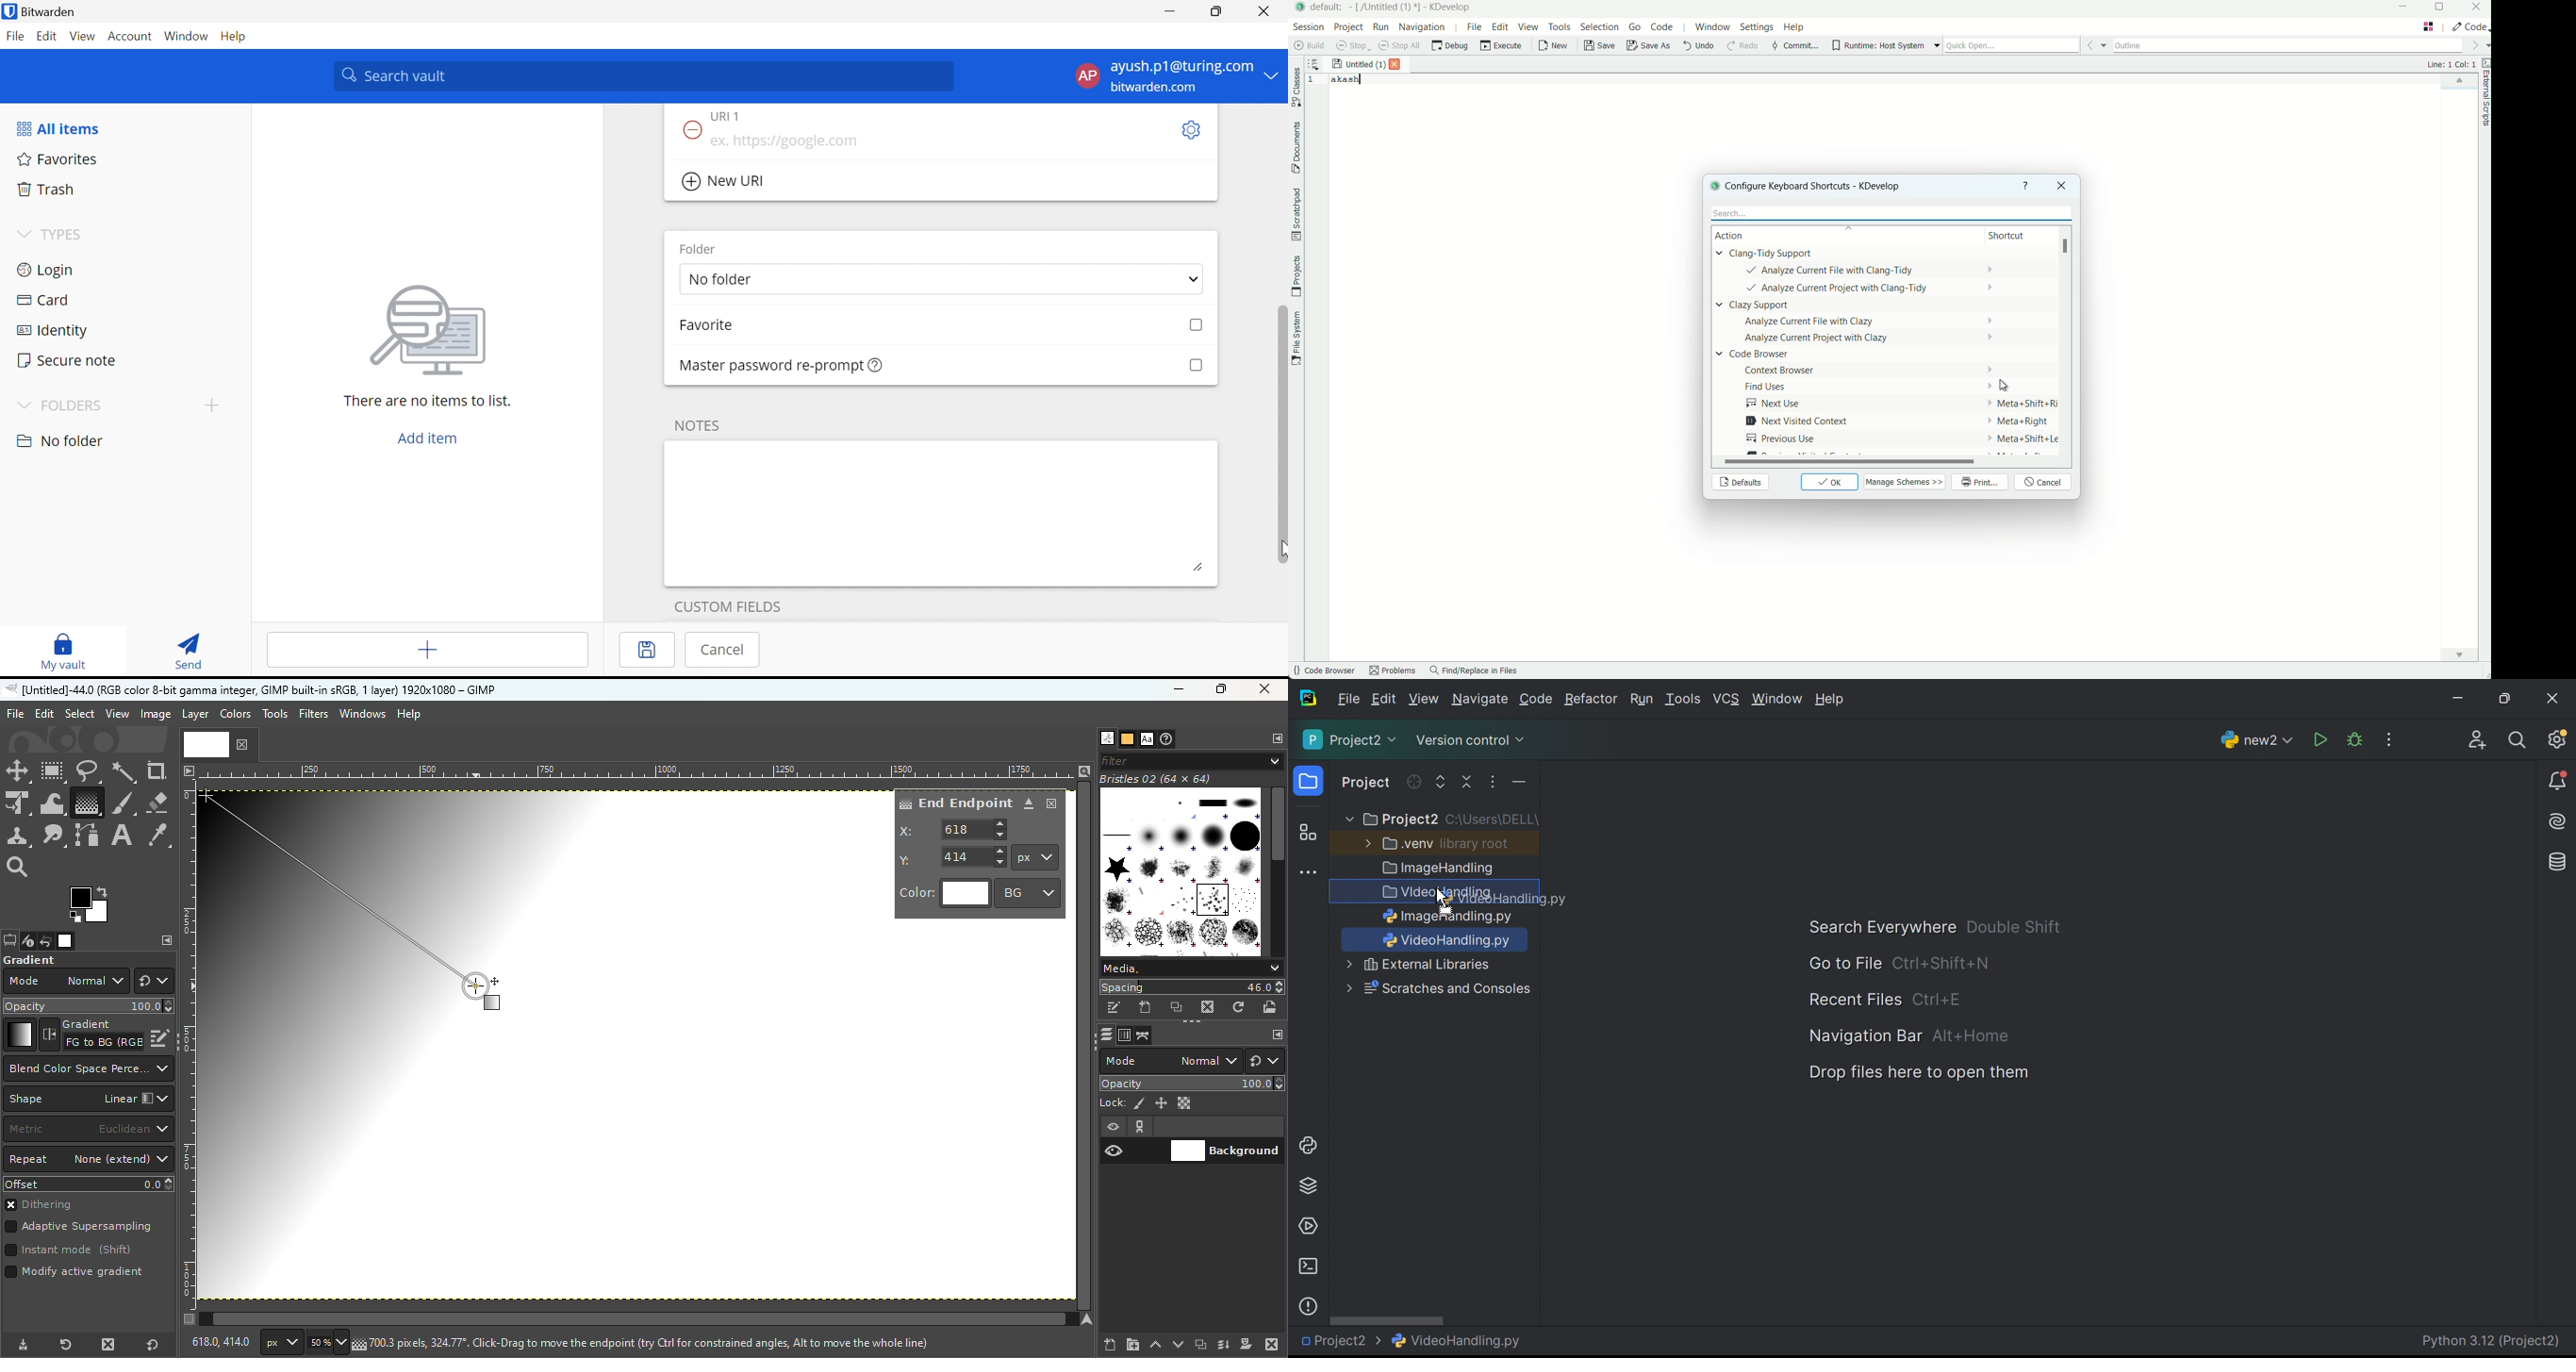 Image resolution: width=2576 pixels, height=1372 pixels. Describe the element at coordinates (194, 715) in the screenshot. I see `Layer` at that location.